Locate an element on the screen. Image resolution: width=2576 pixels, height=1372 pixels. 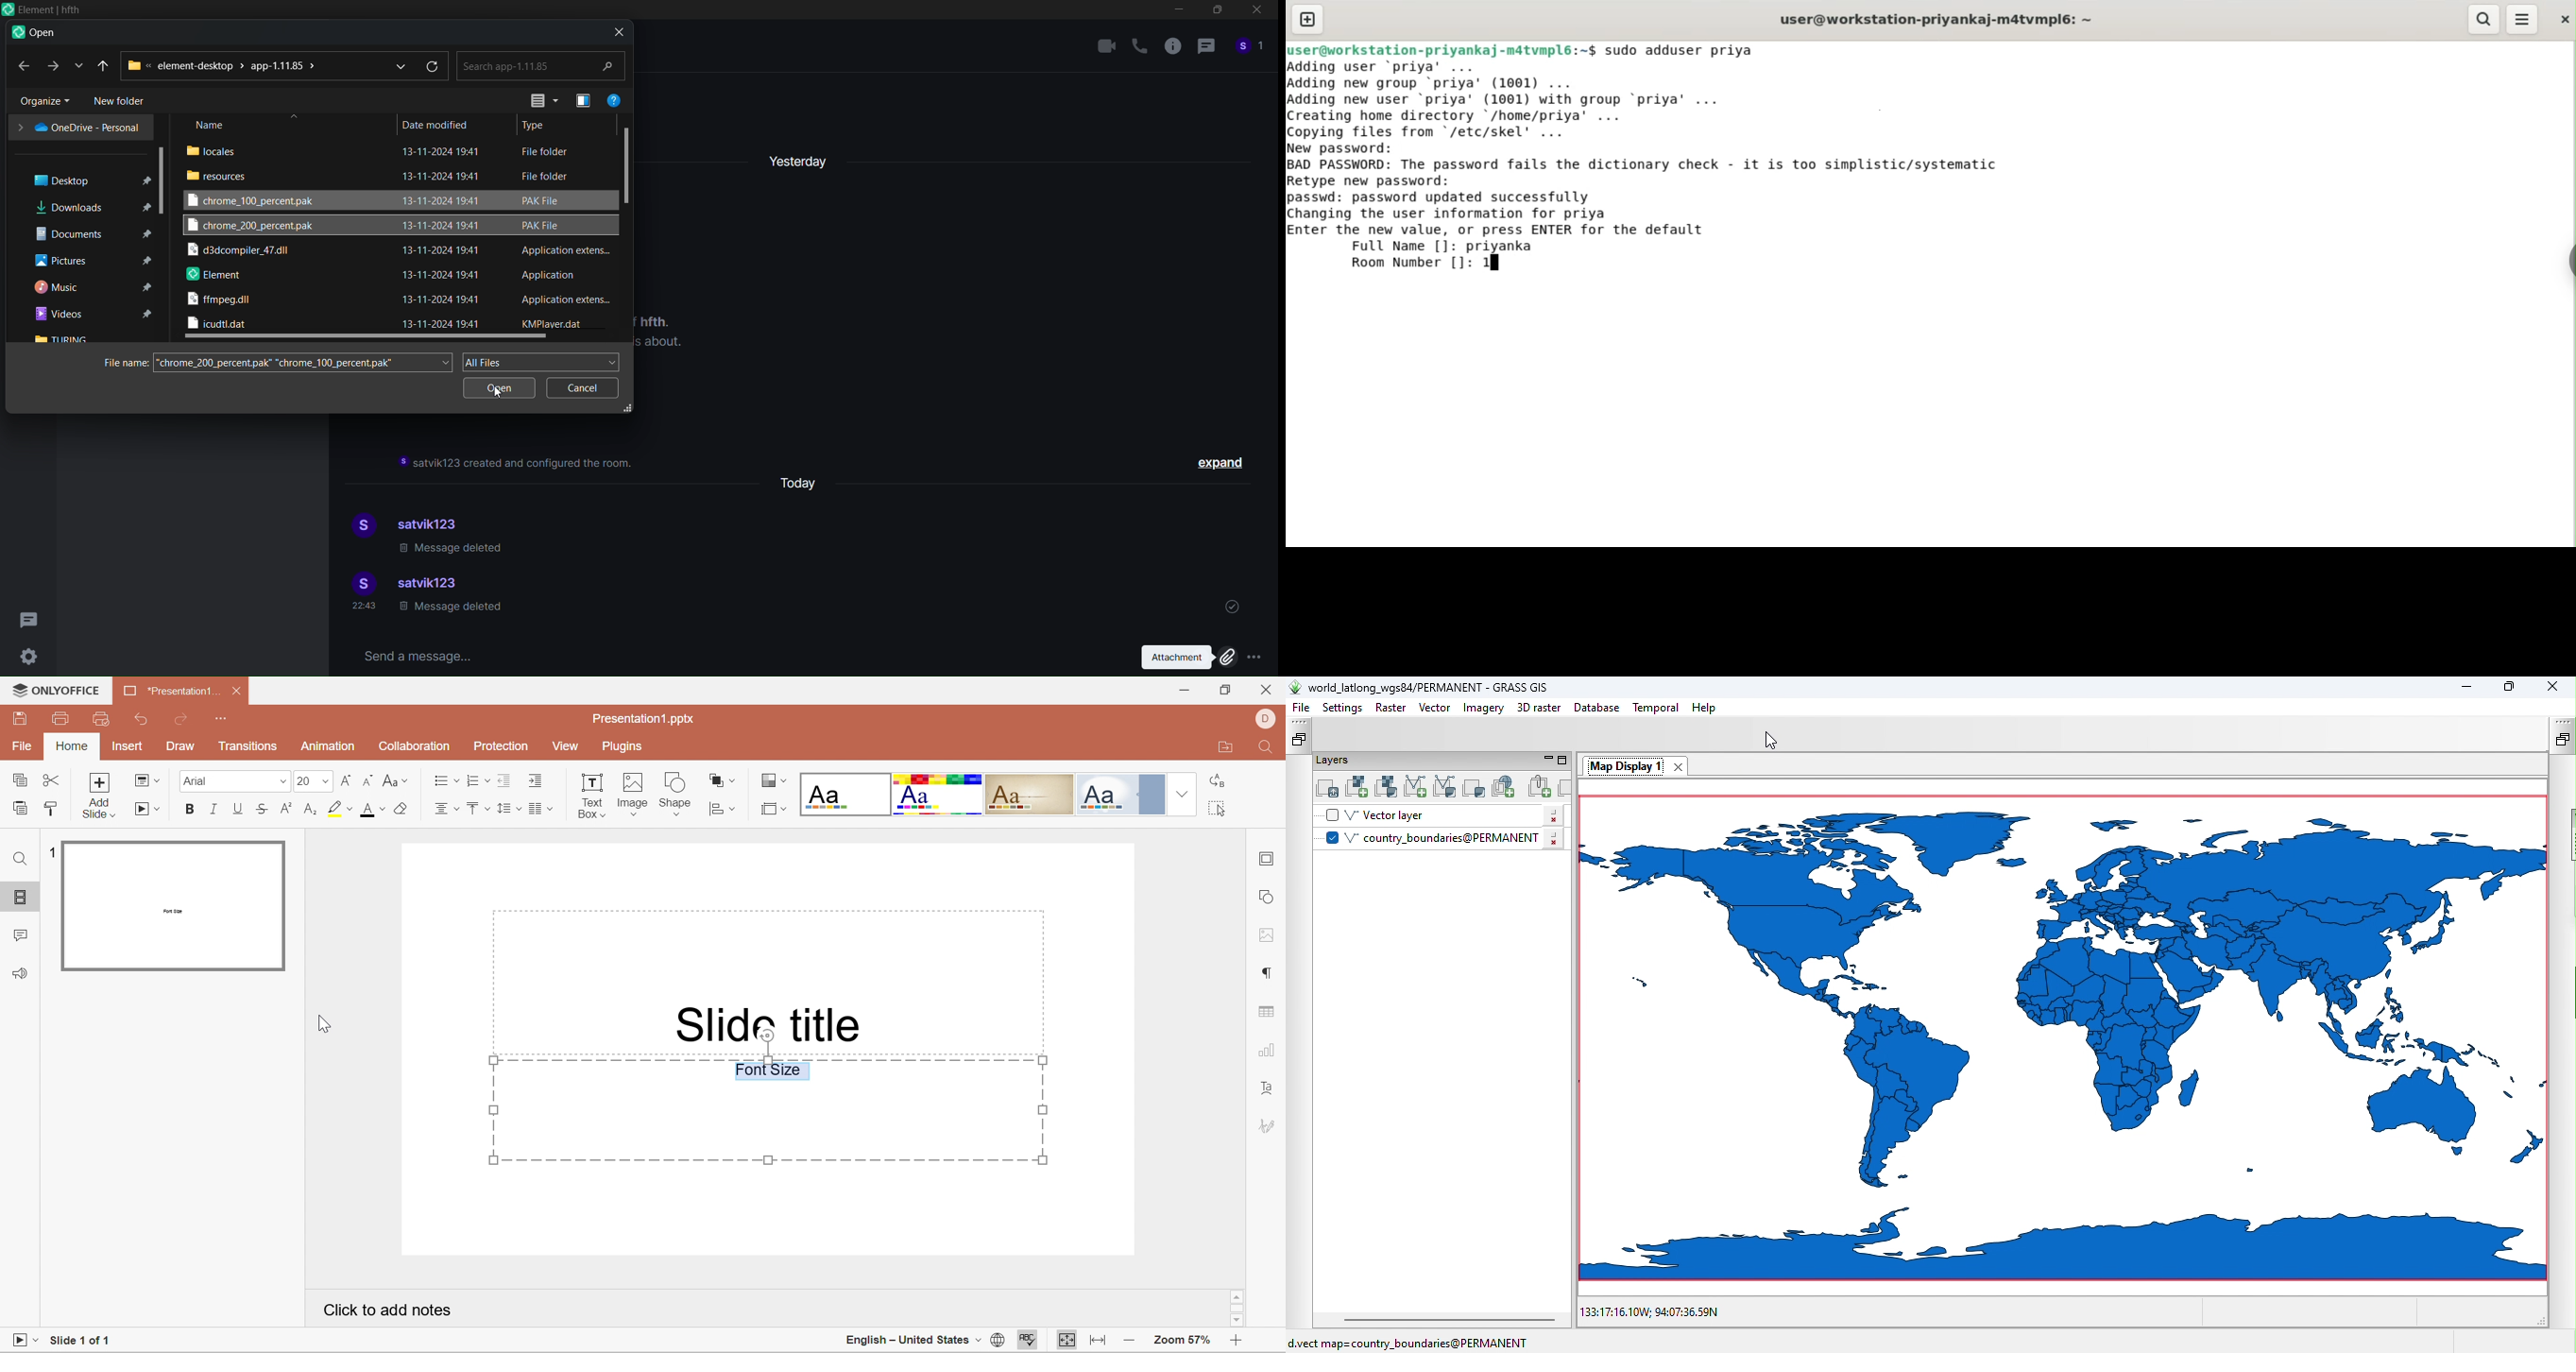
Open file location is located at coordinates (1227, 747).